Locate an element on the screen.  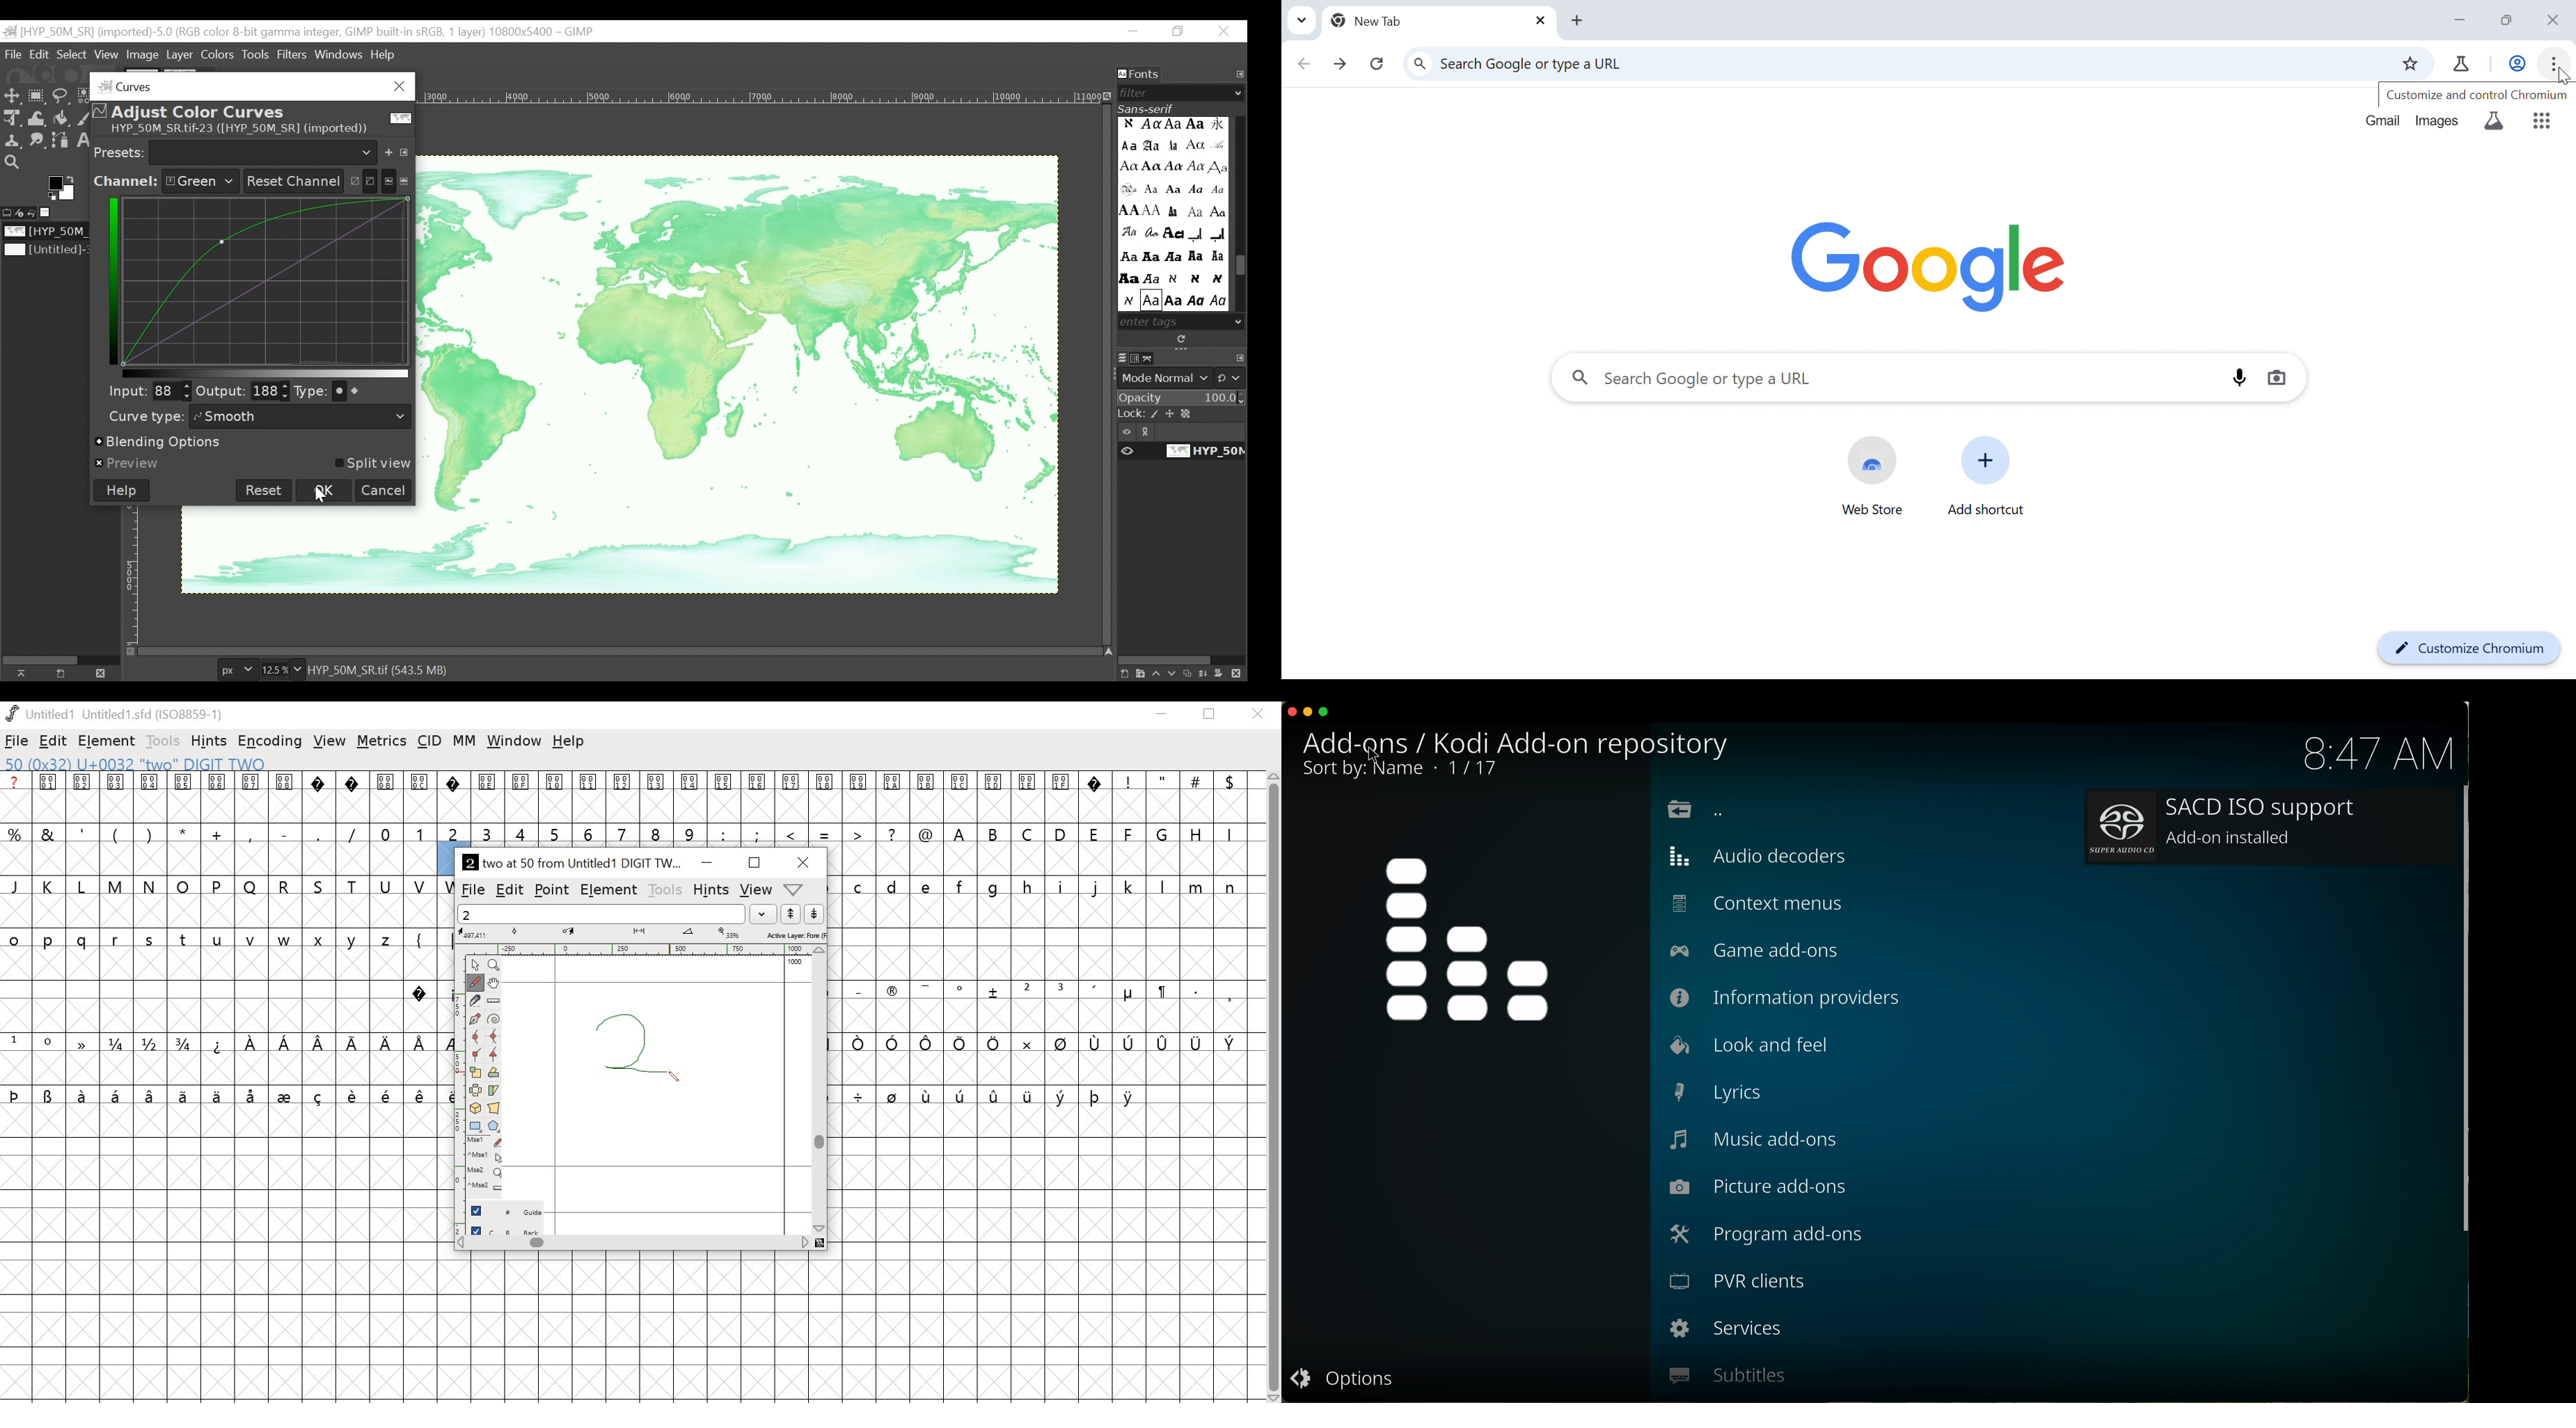
1/17 is located at coordinates (1398, 772).